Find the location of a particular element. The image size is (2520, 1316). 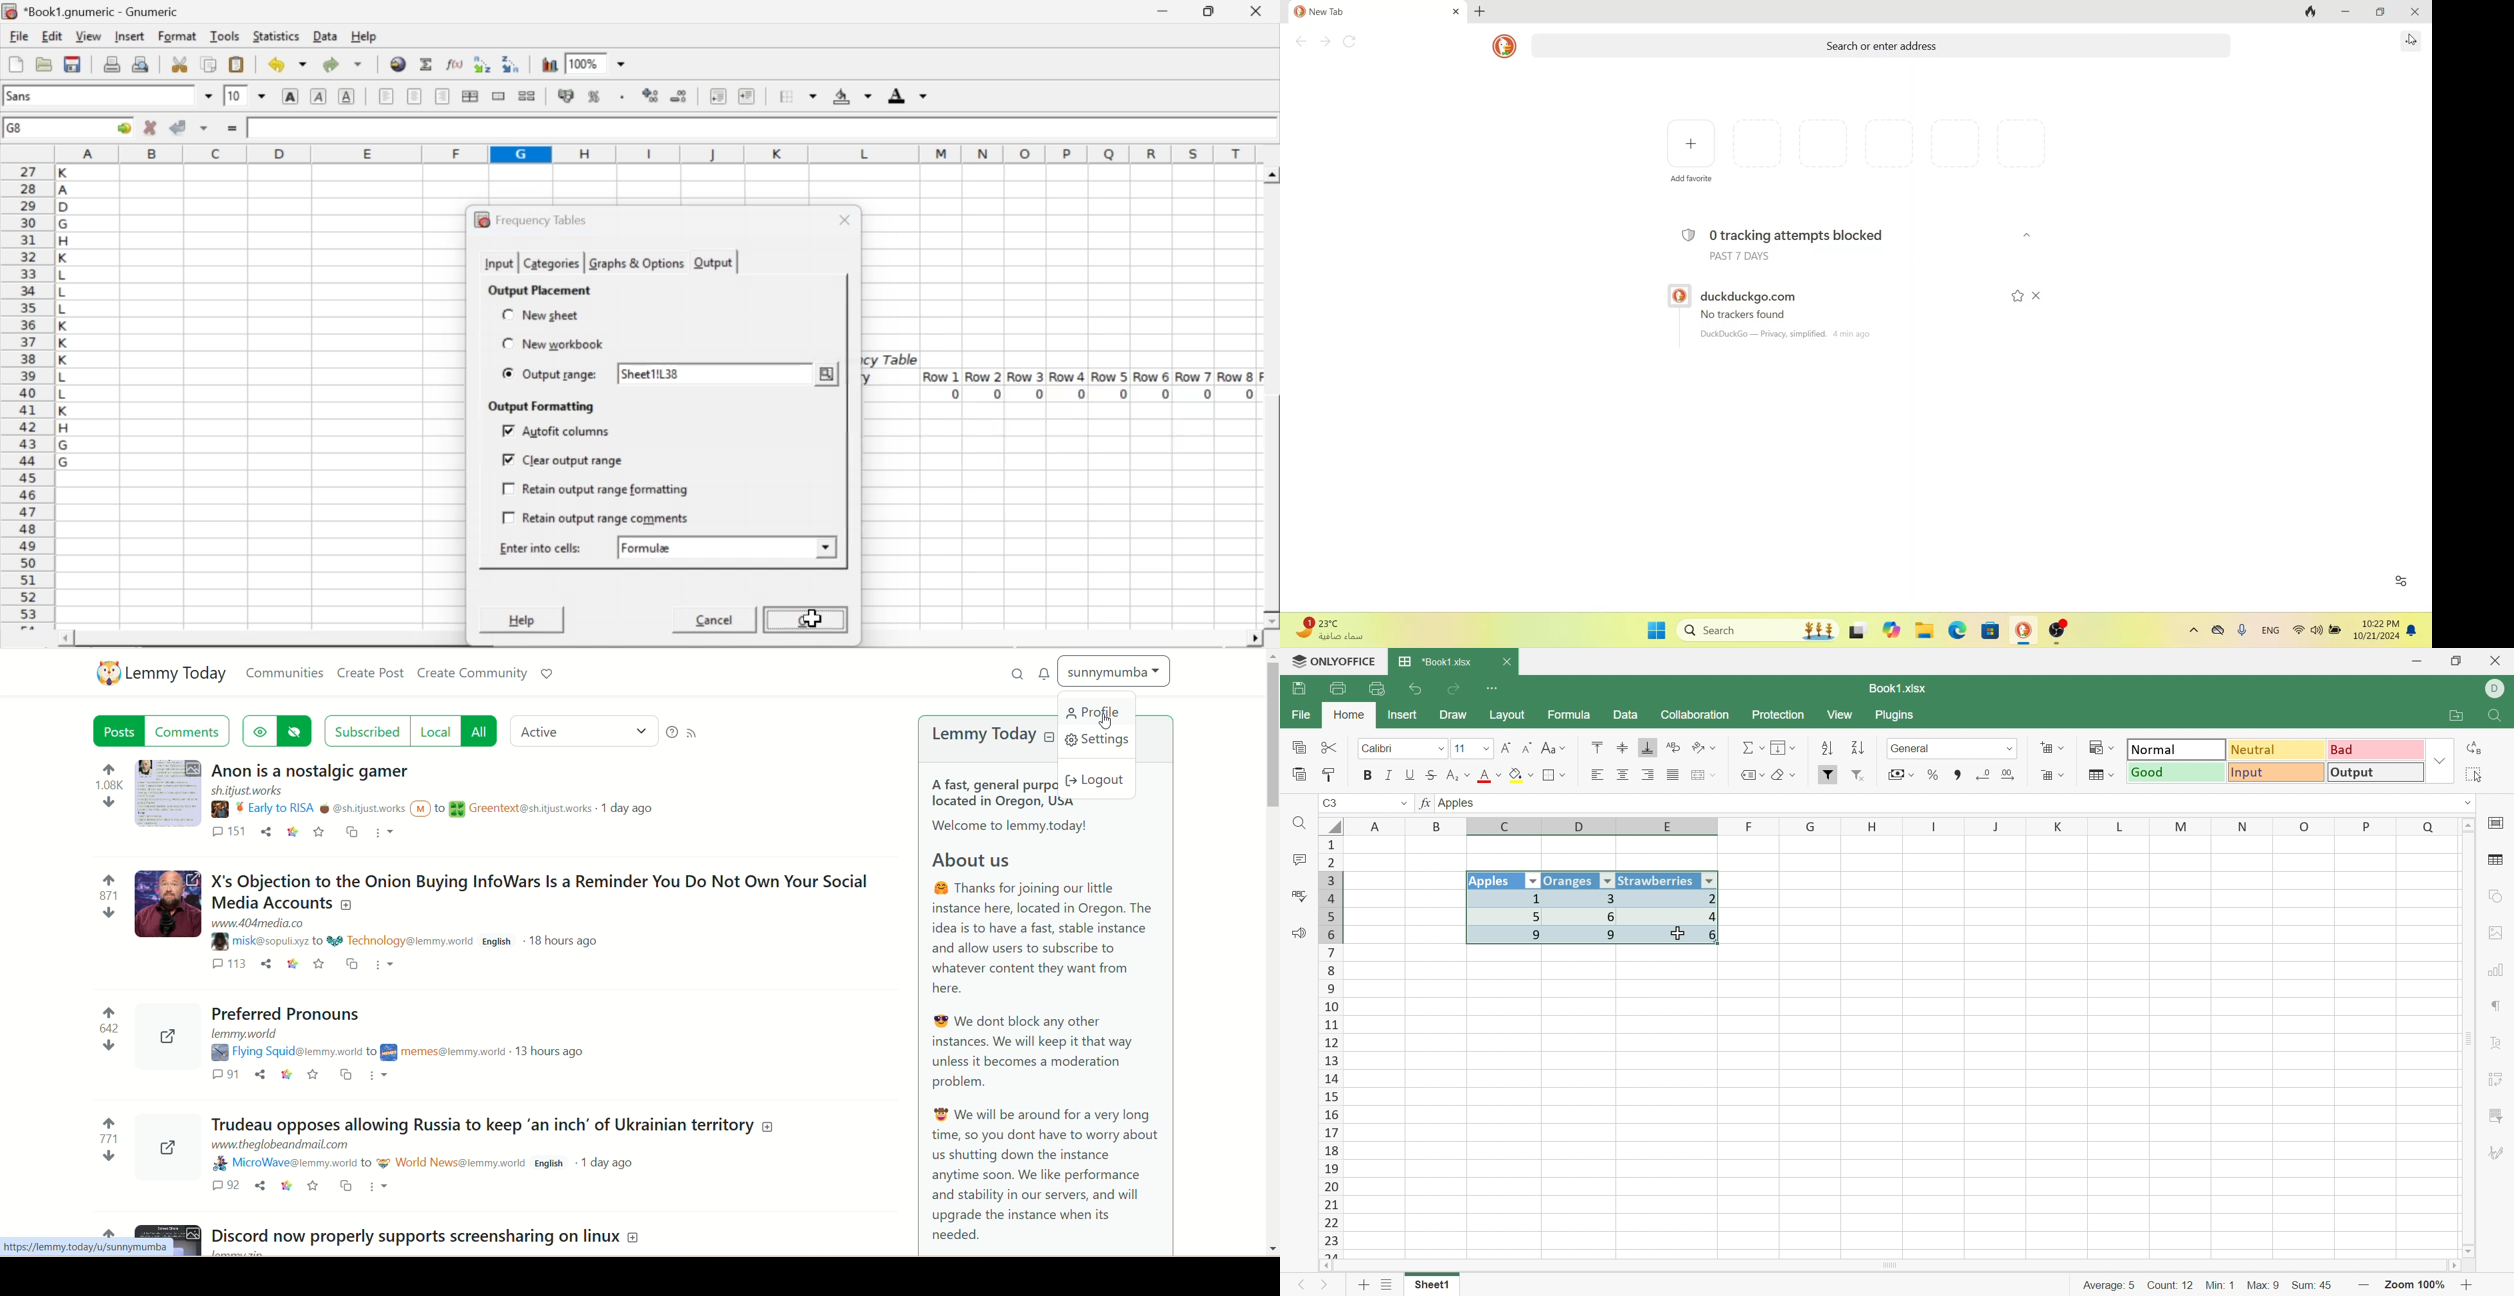

Sheet1 is located at coordinates (1432, 1288).